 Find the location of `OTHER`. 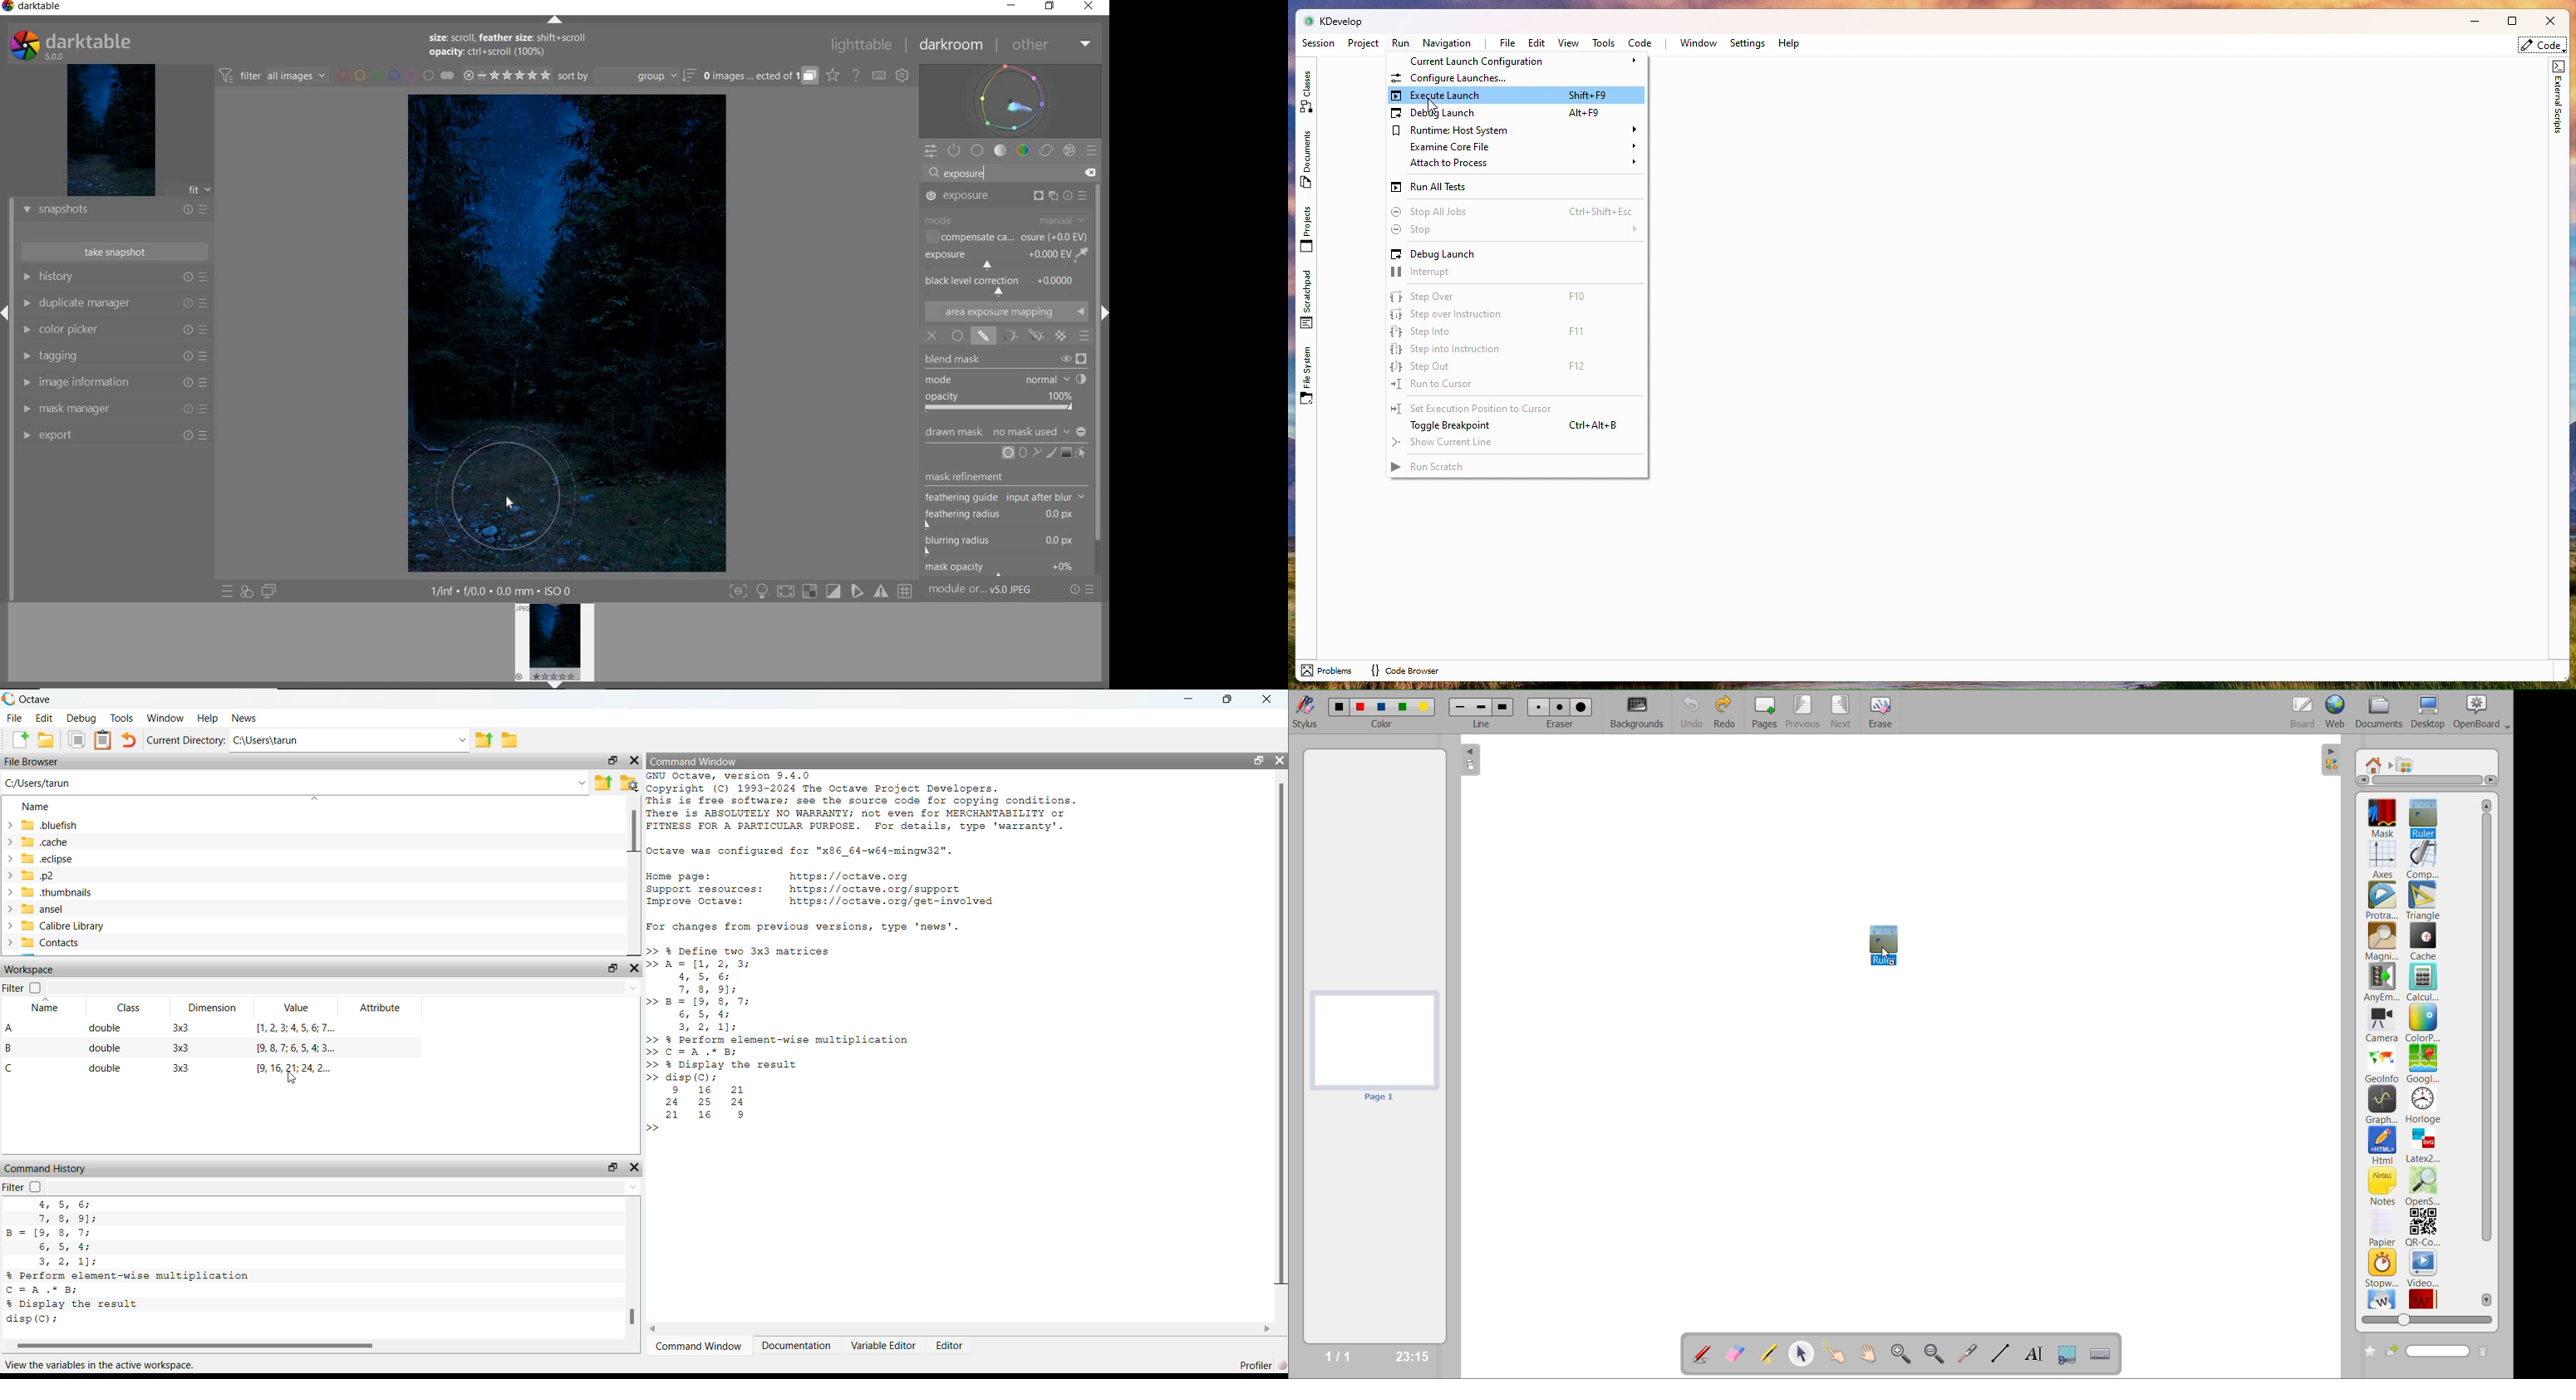

OTHER is located at coordinates (1050, 45).